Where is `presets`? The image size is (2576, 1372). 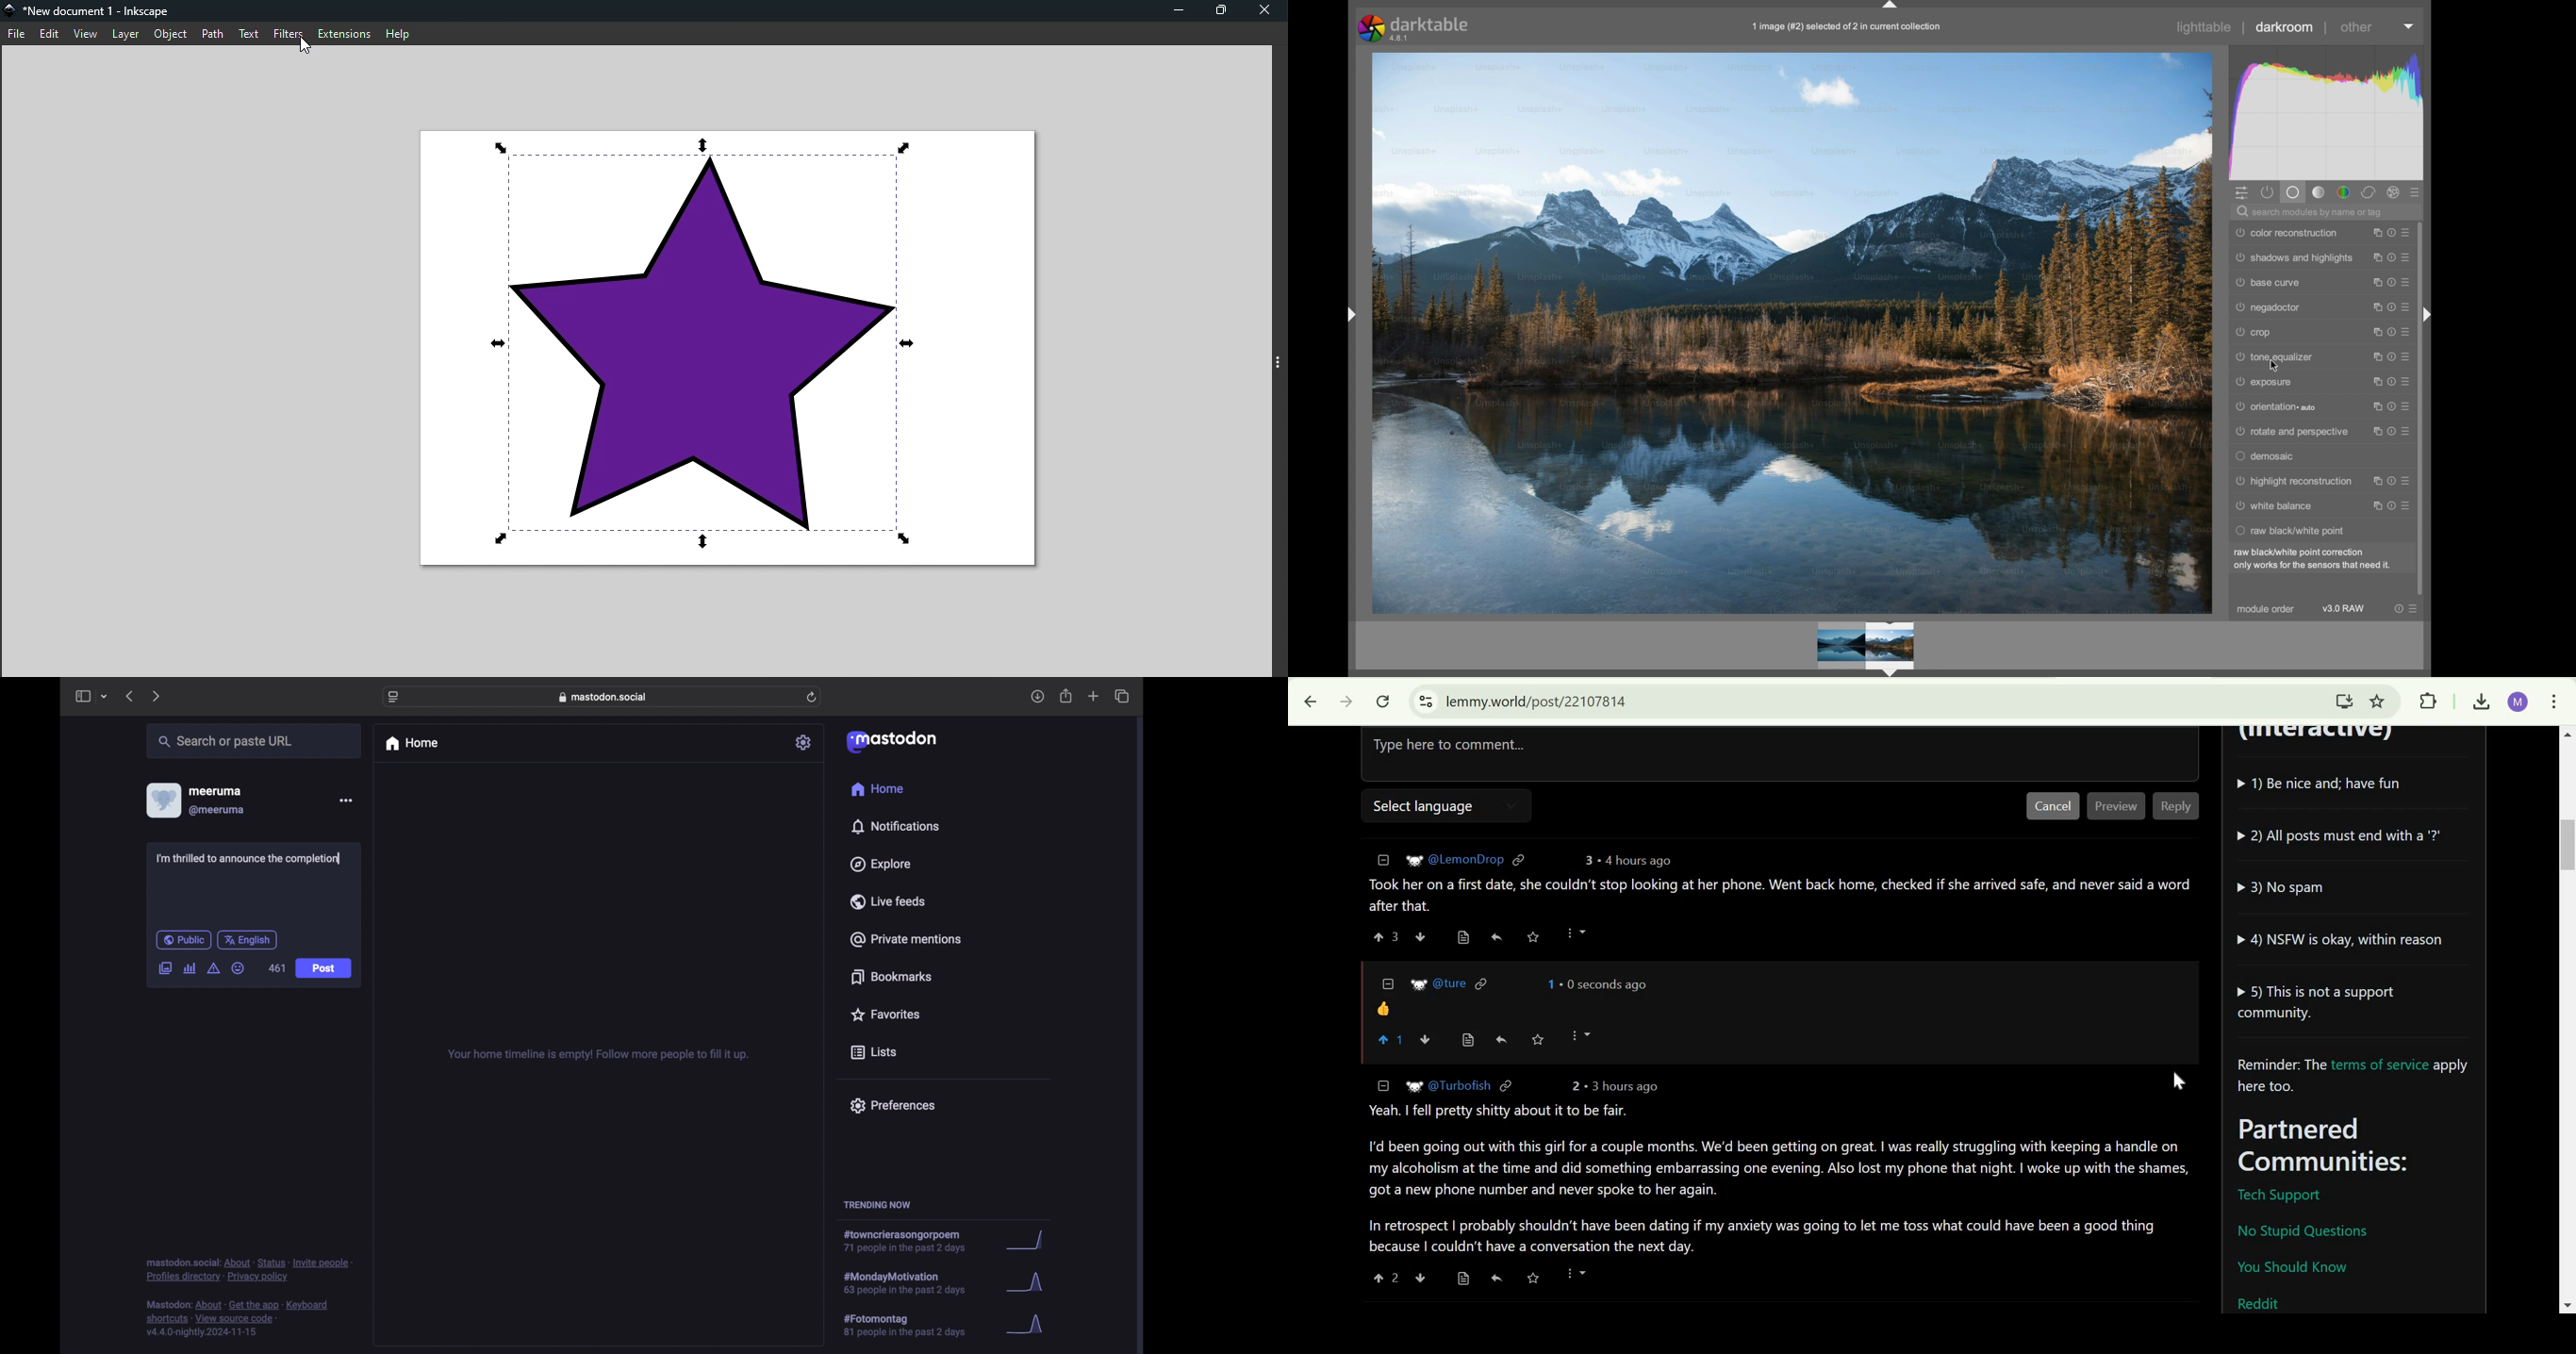
presets is located at coordinates (2410, 258).